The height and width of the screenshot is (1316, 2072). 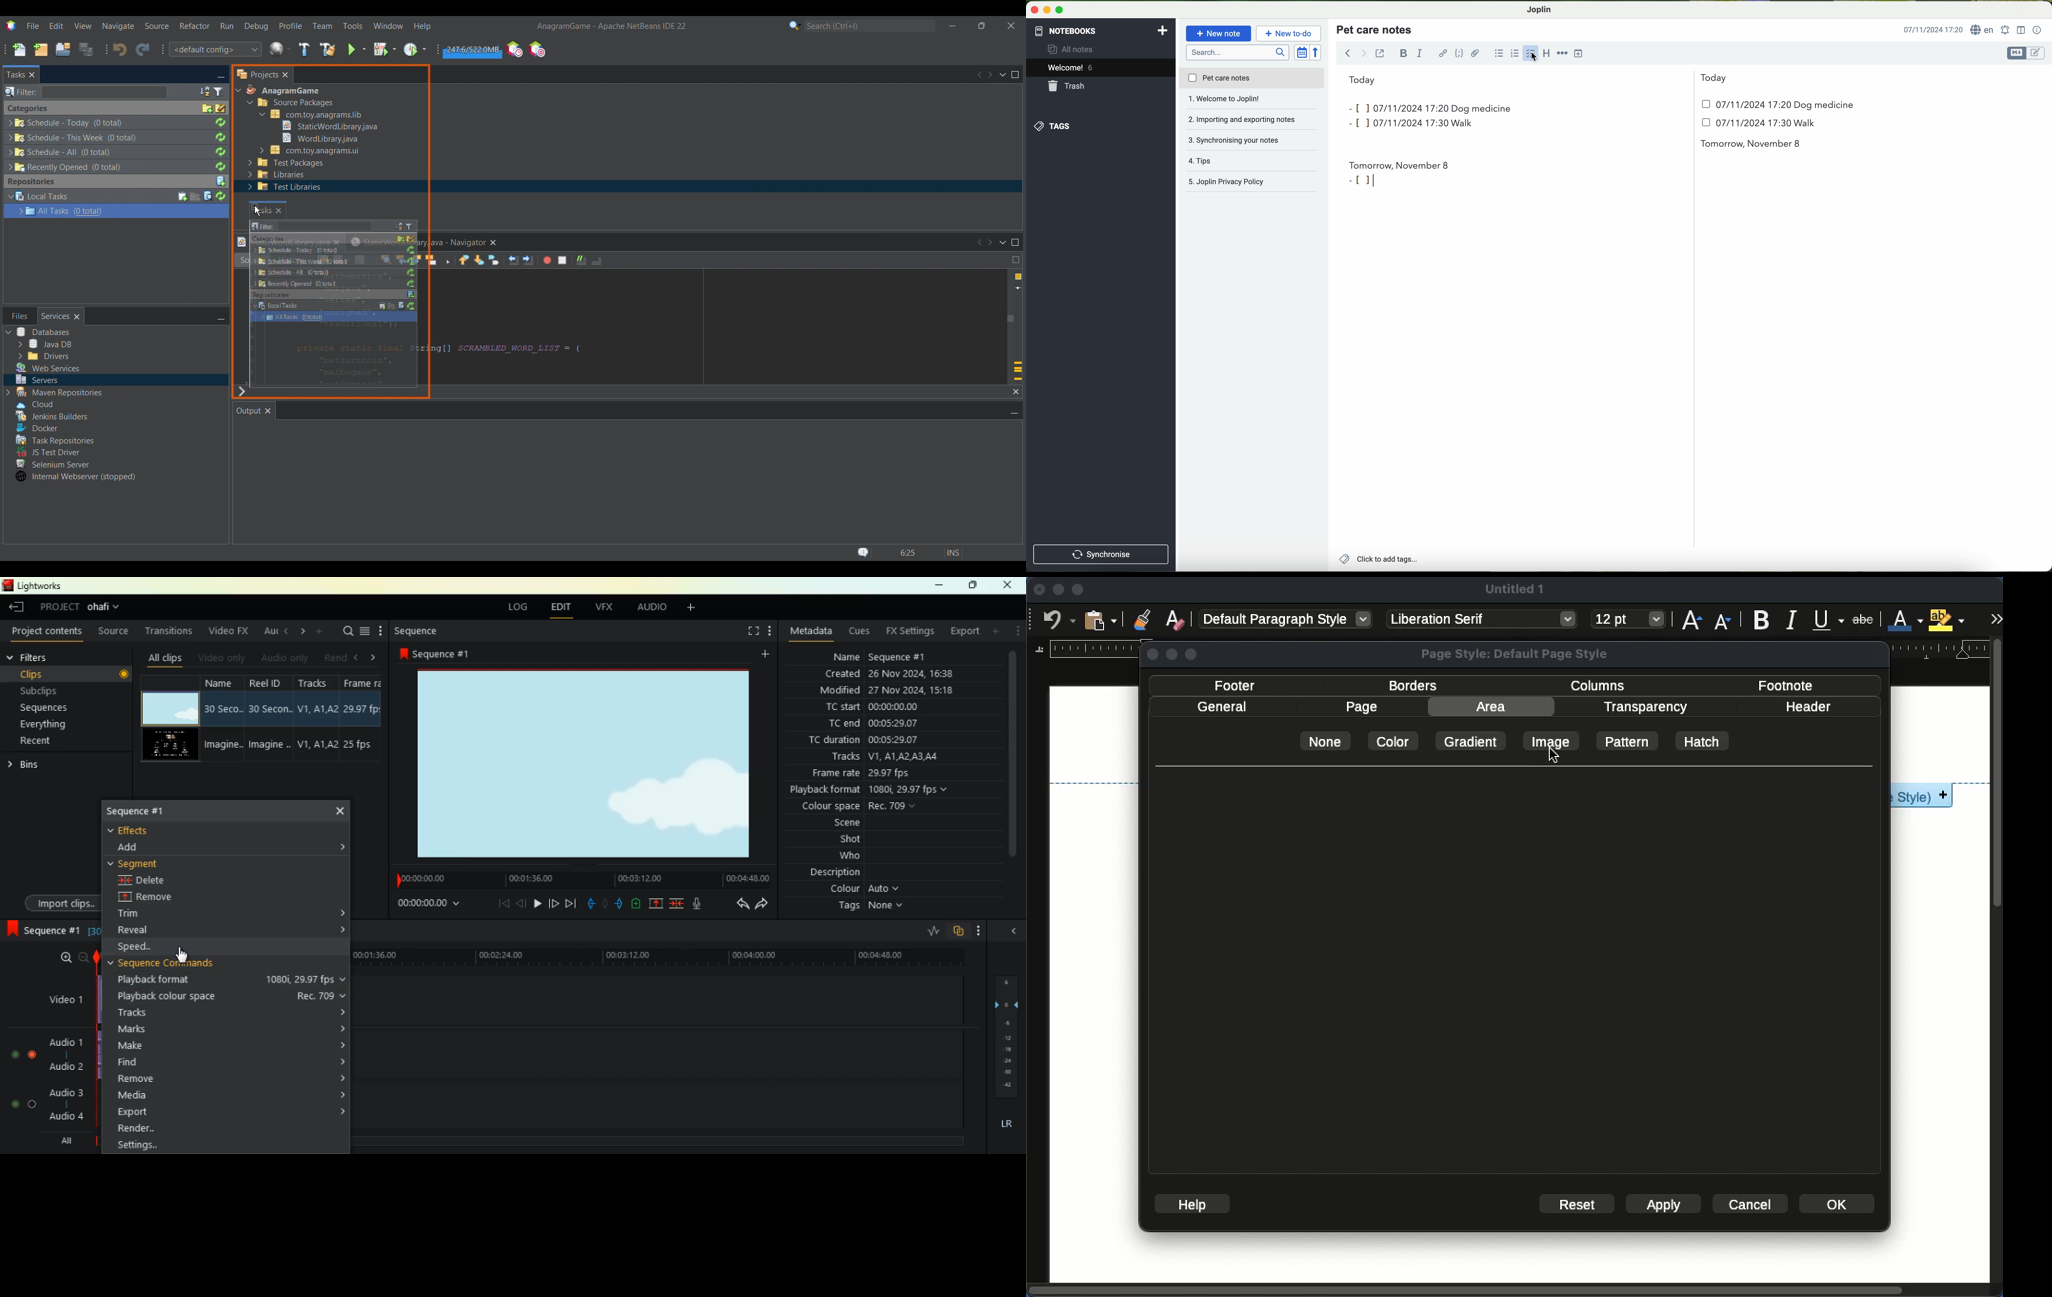 I want to click on highlight, so click(x=1946, y=620).